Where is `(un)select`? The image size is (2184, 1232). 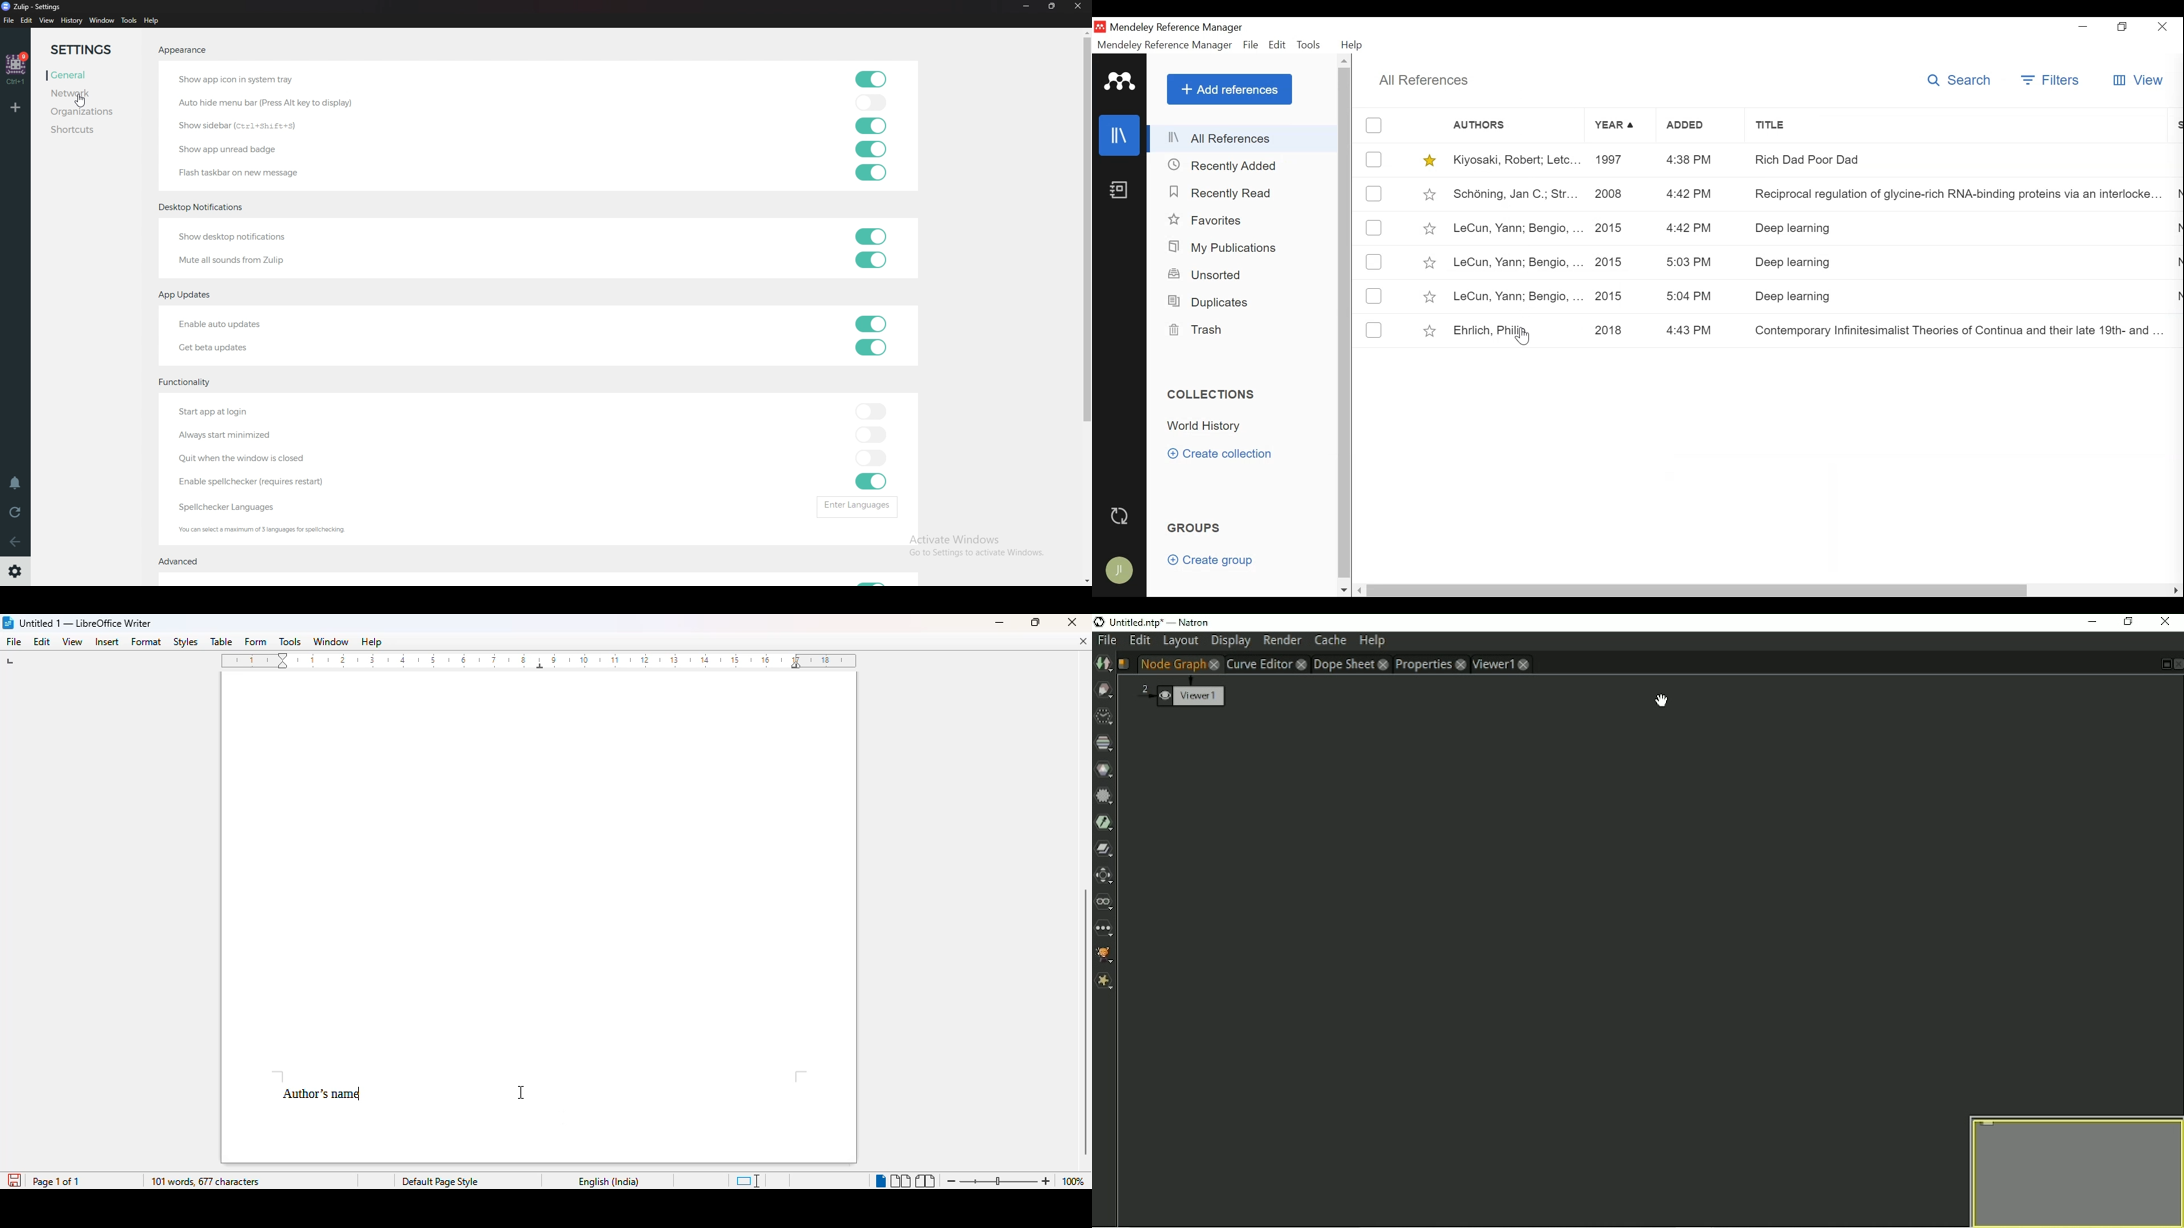
(un)select is located at coordinates (1374, 262).